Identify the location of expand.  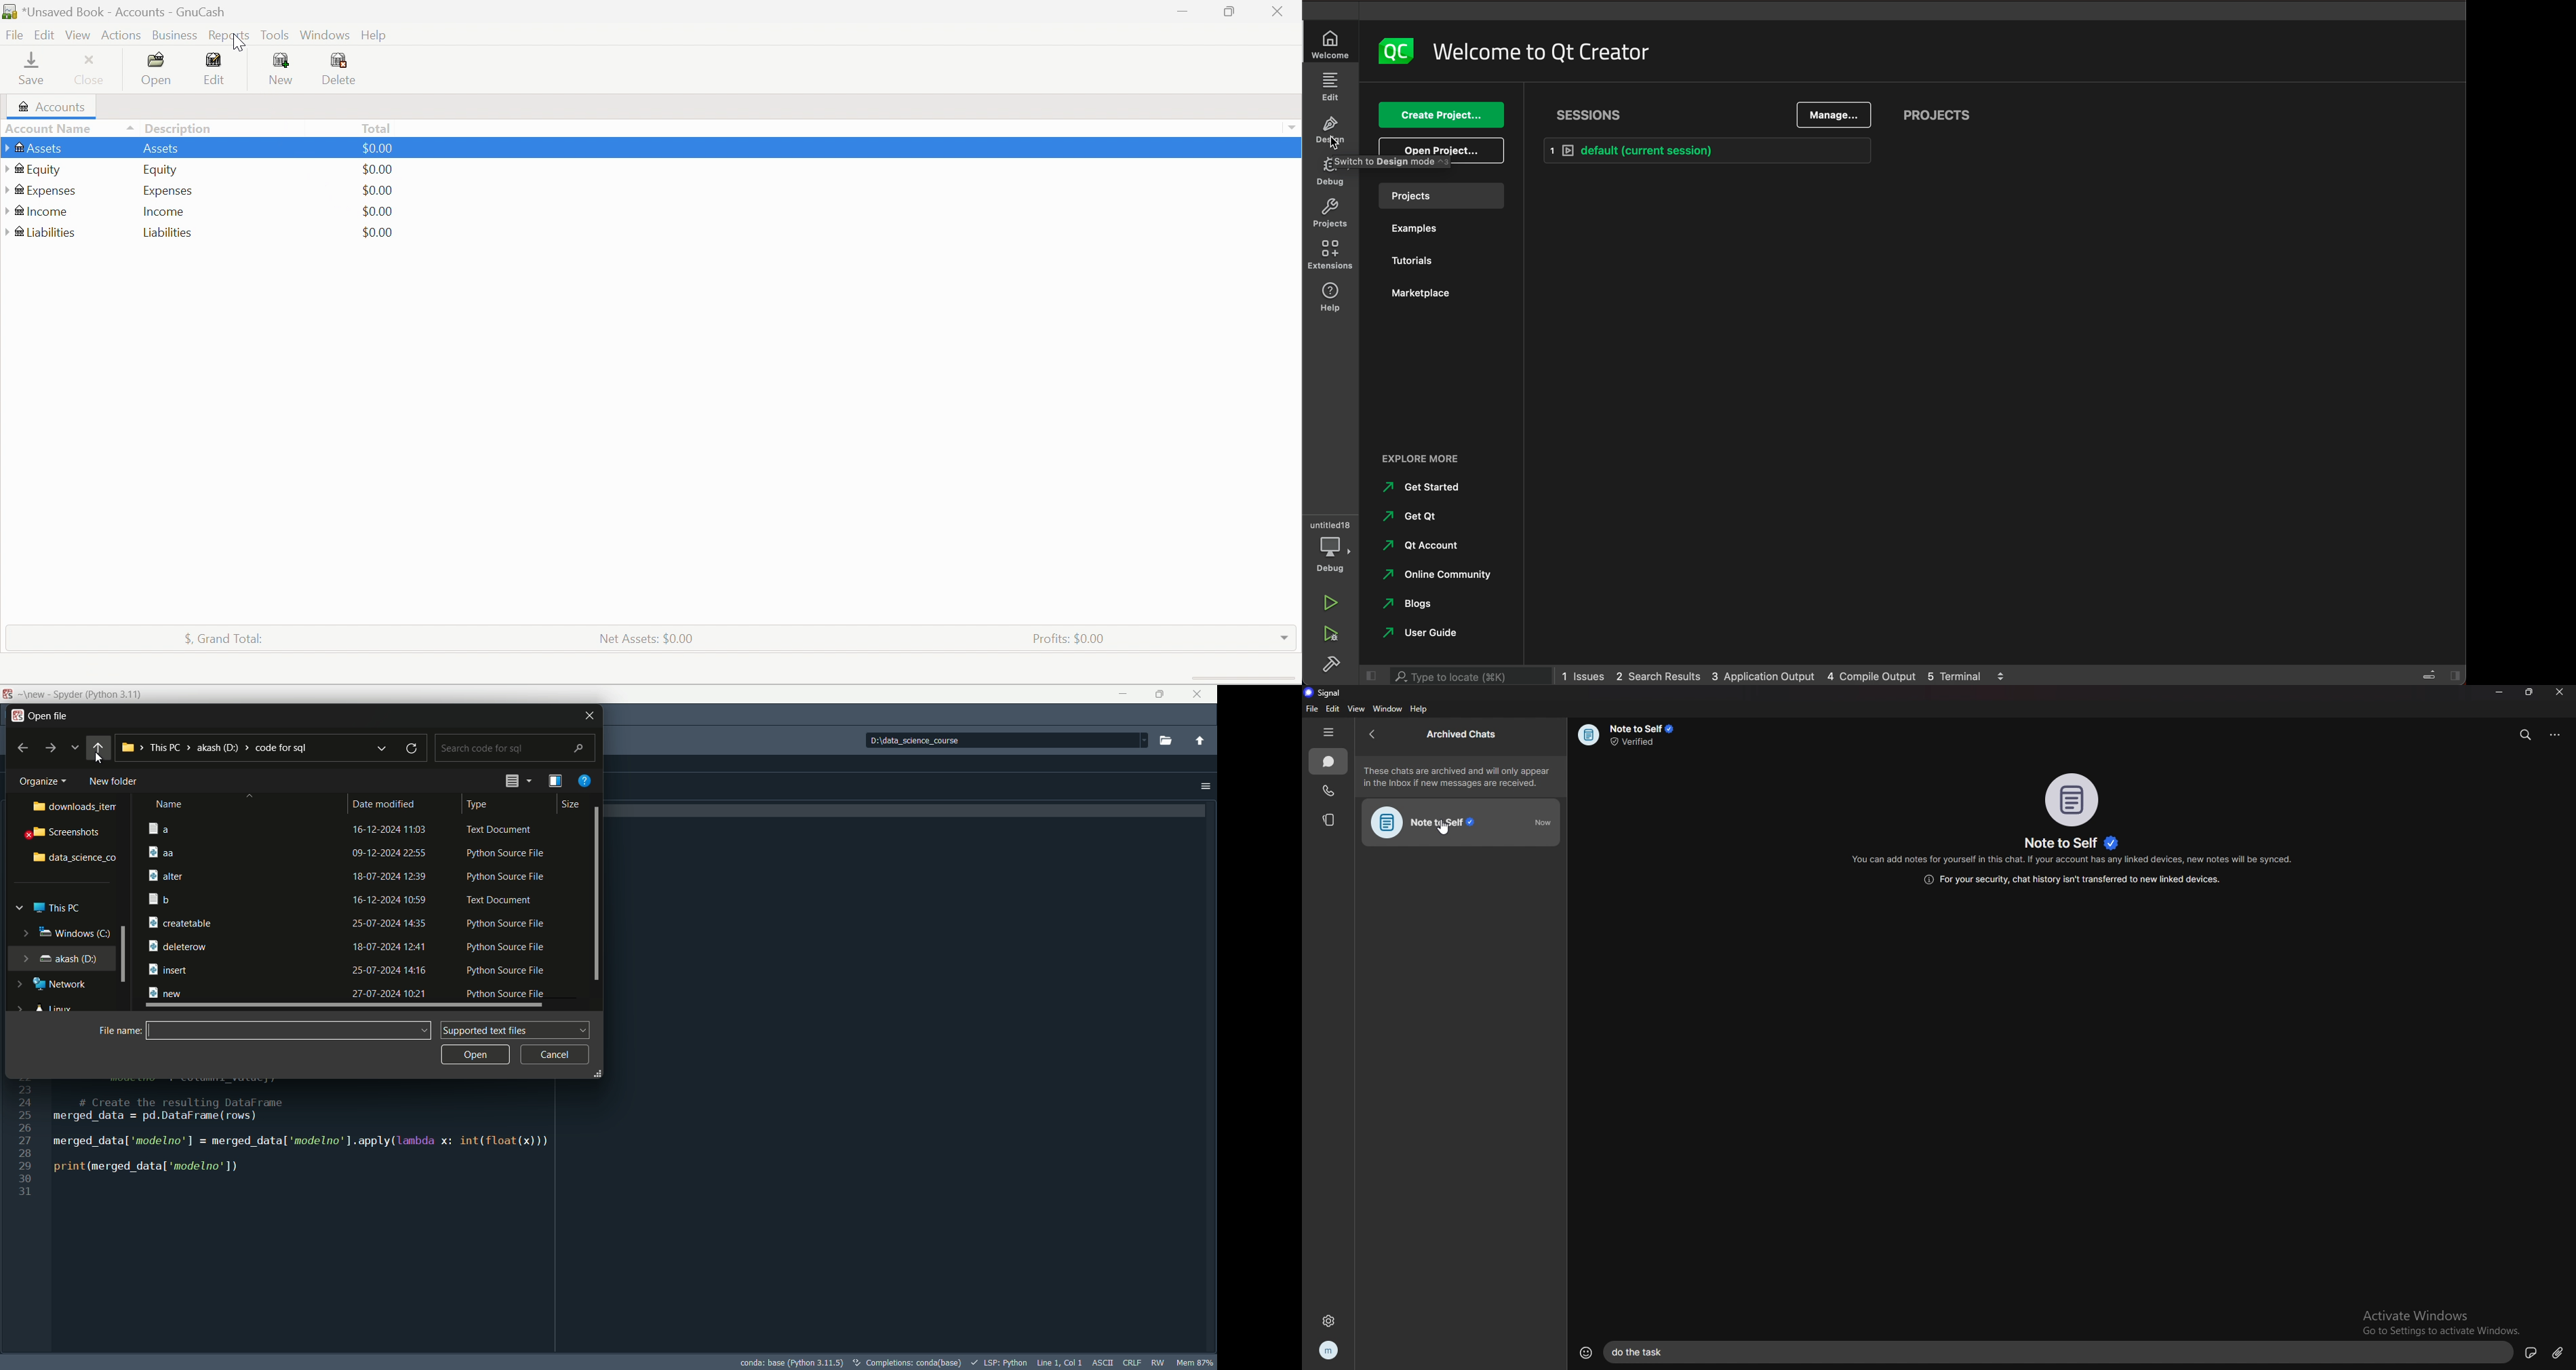
(598, 1073).